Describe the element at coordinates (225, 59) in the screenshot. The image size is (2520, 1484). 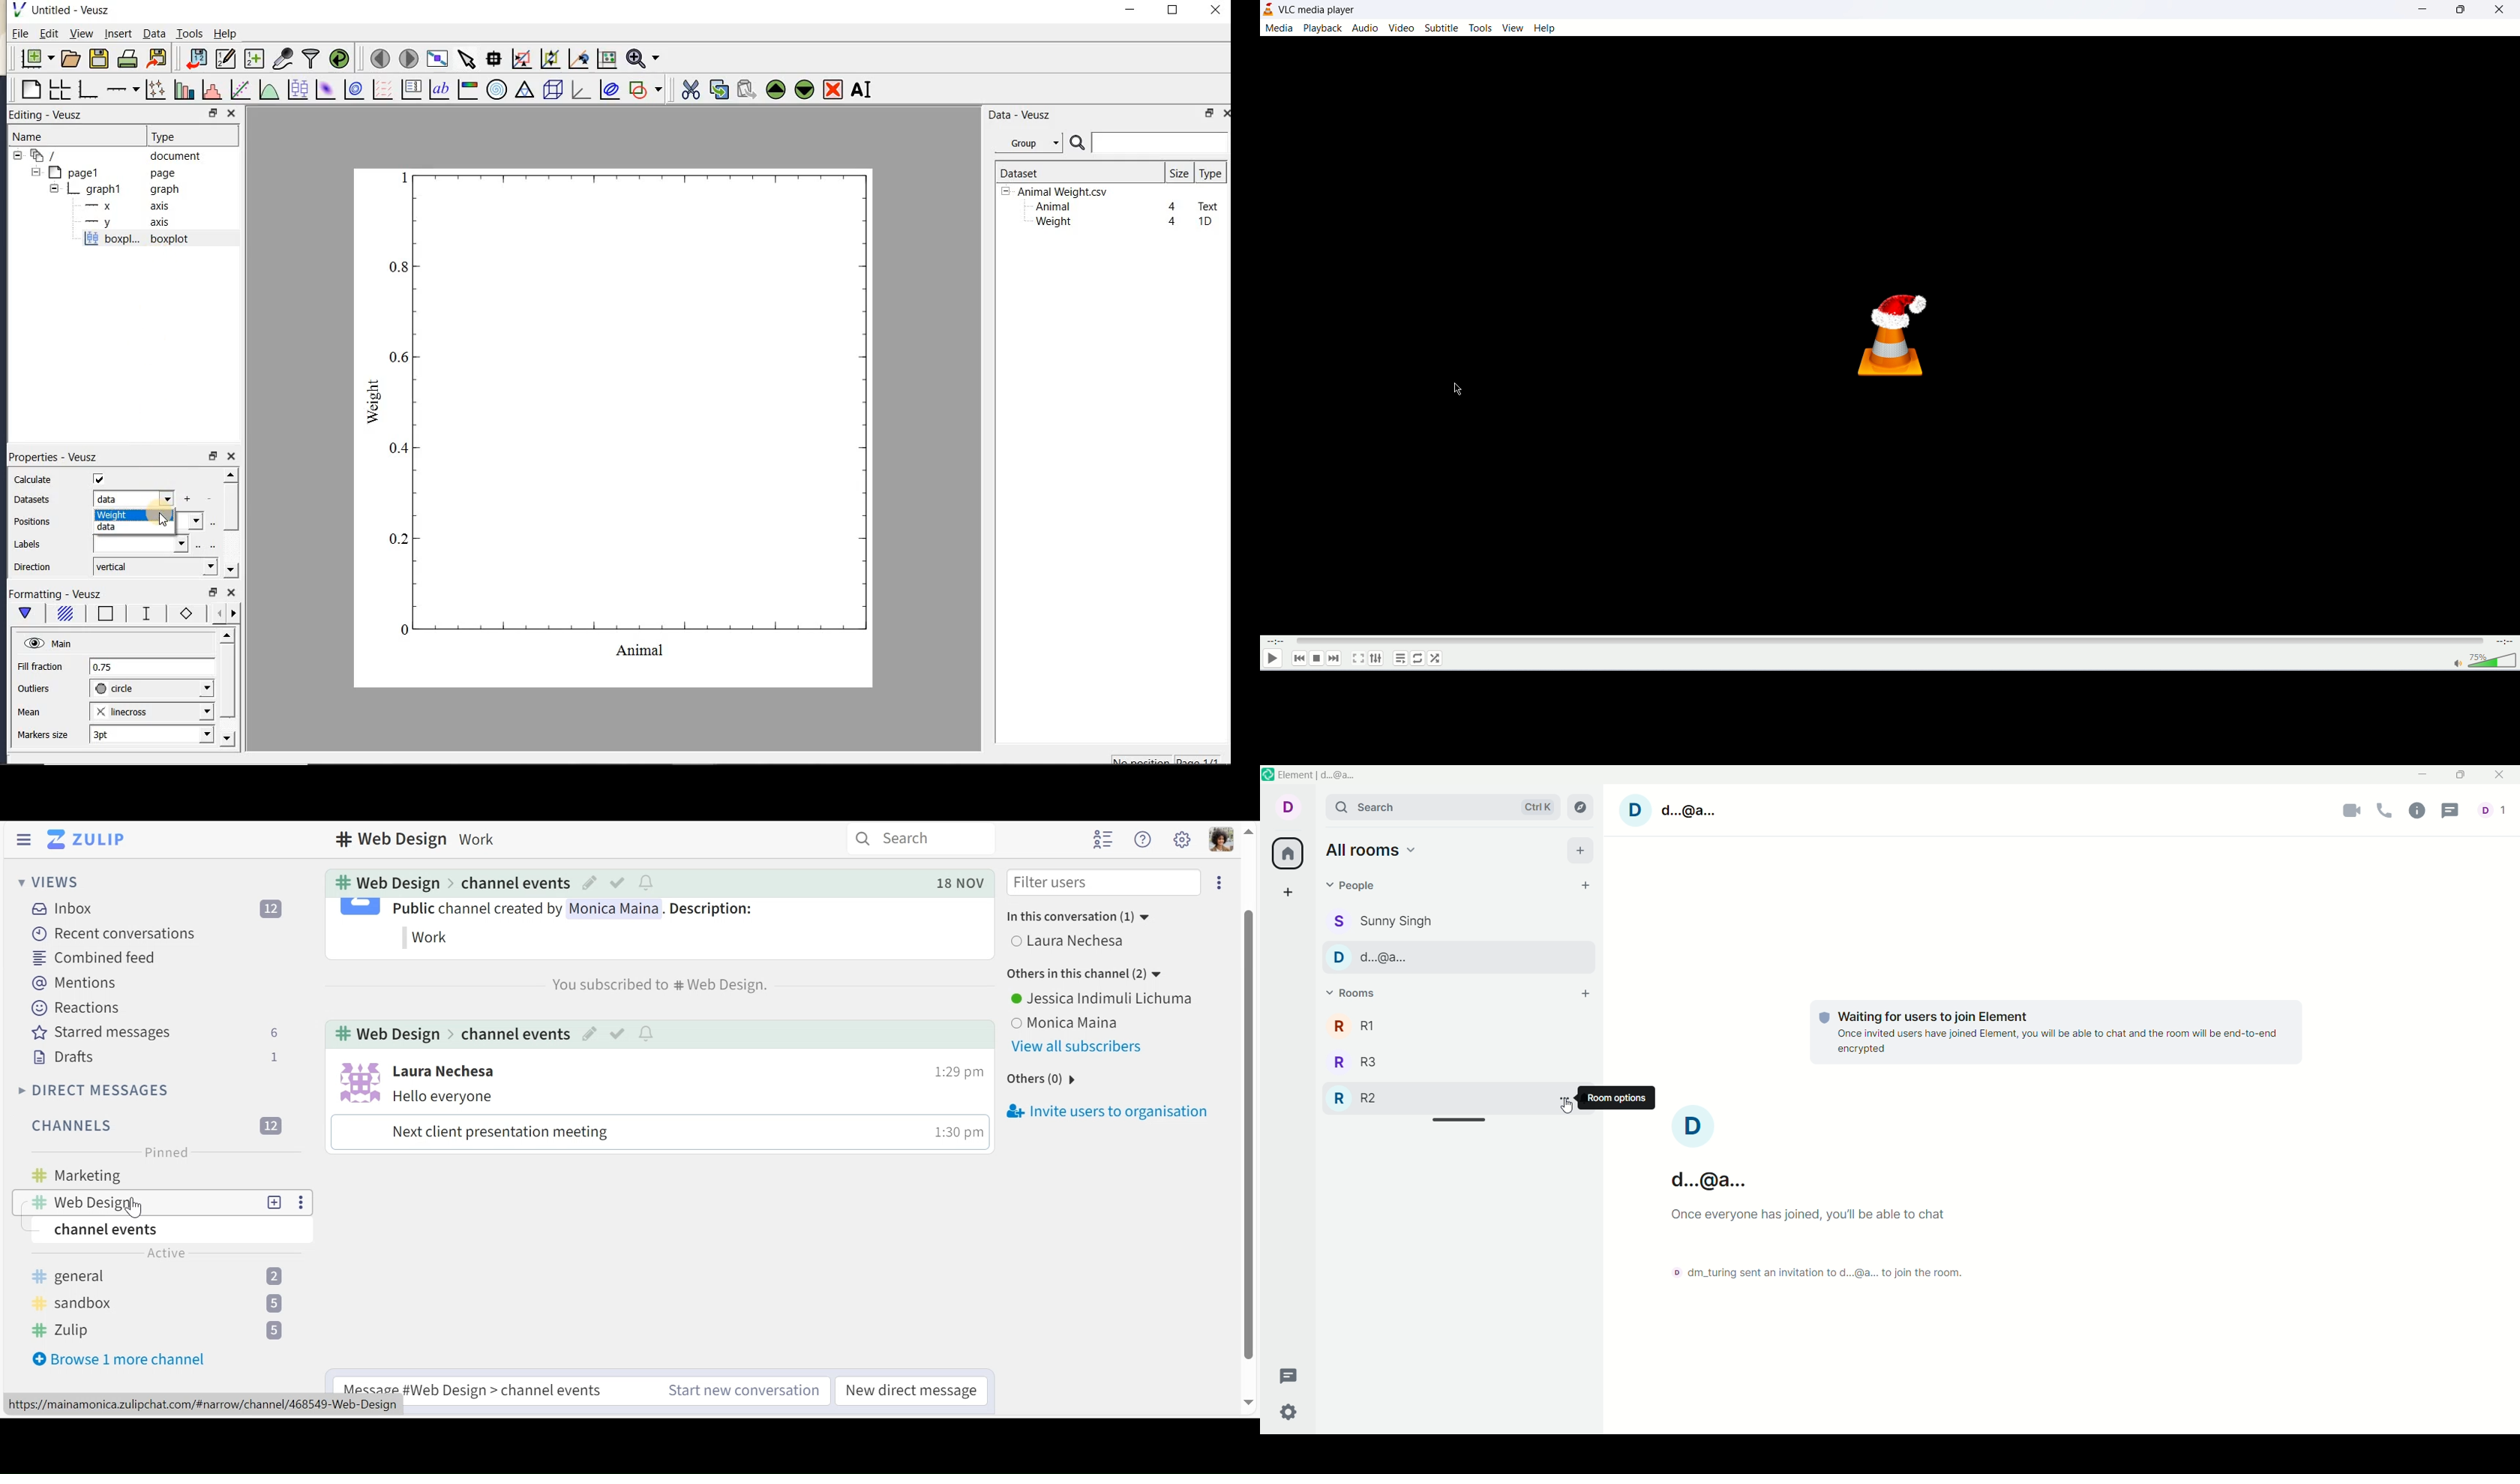
I see `edit and enter new datasets` at that location.